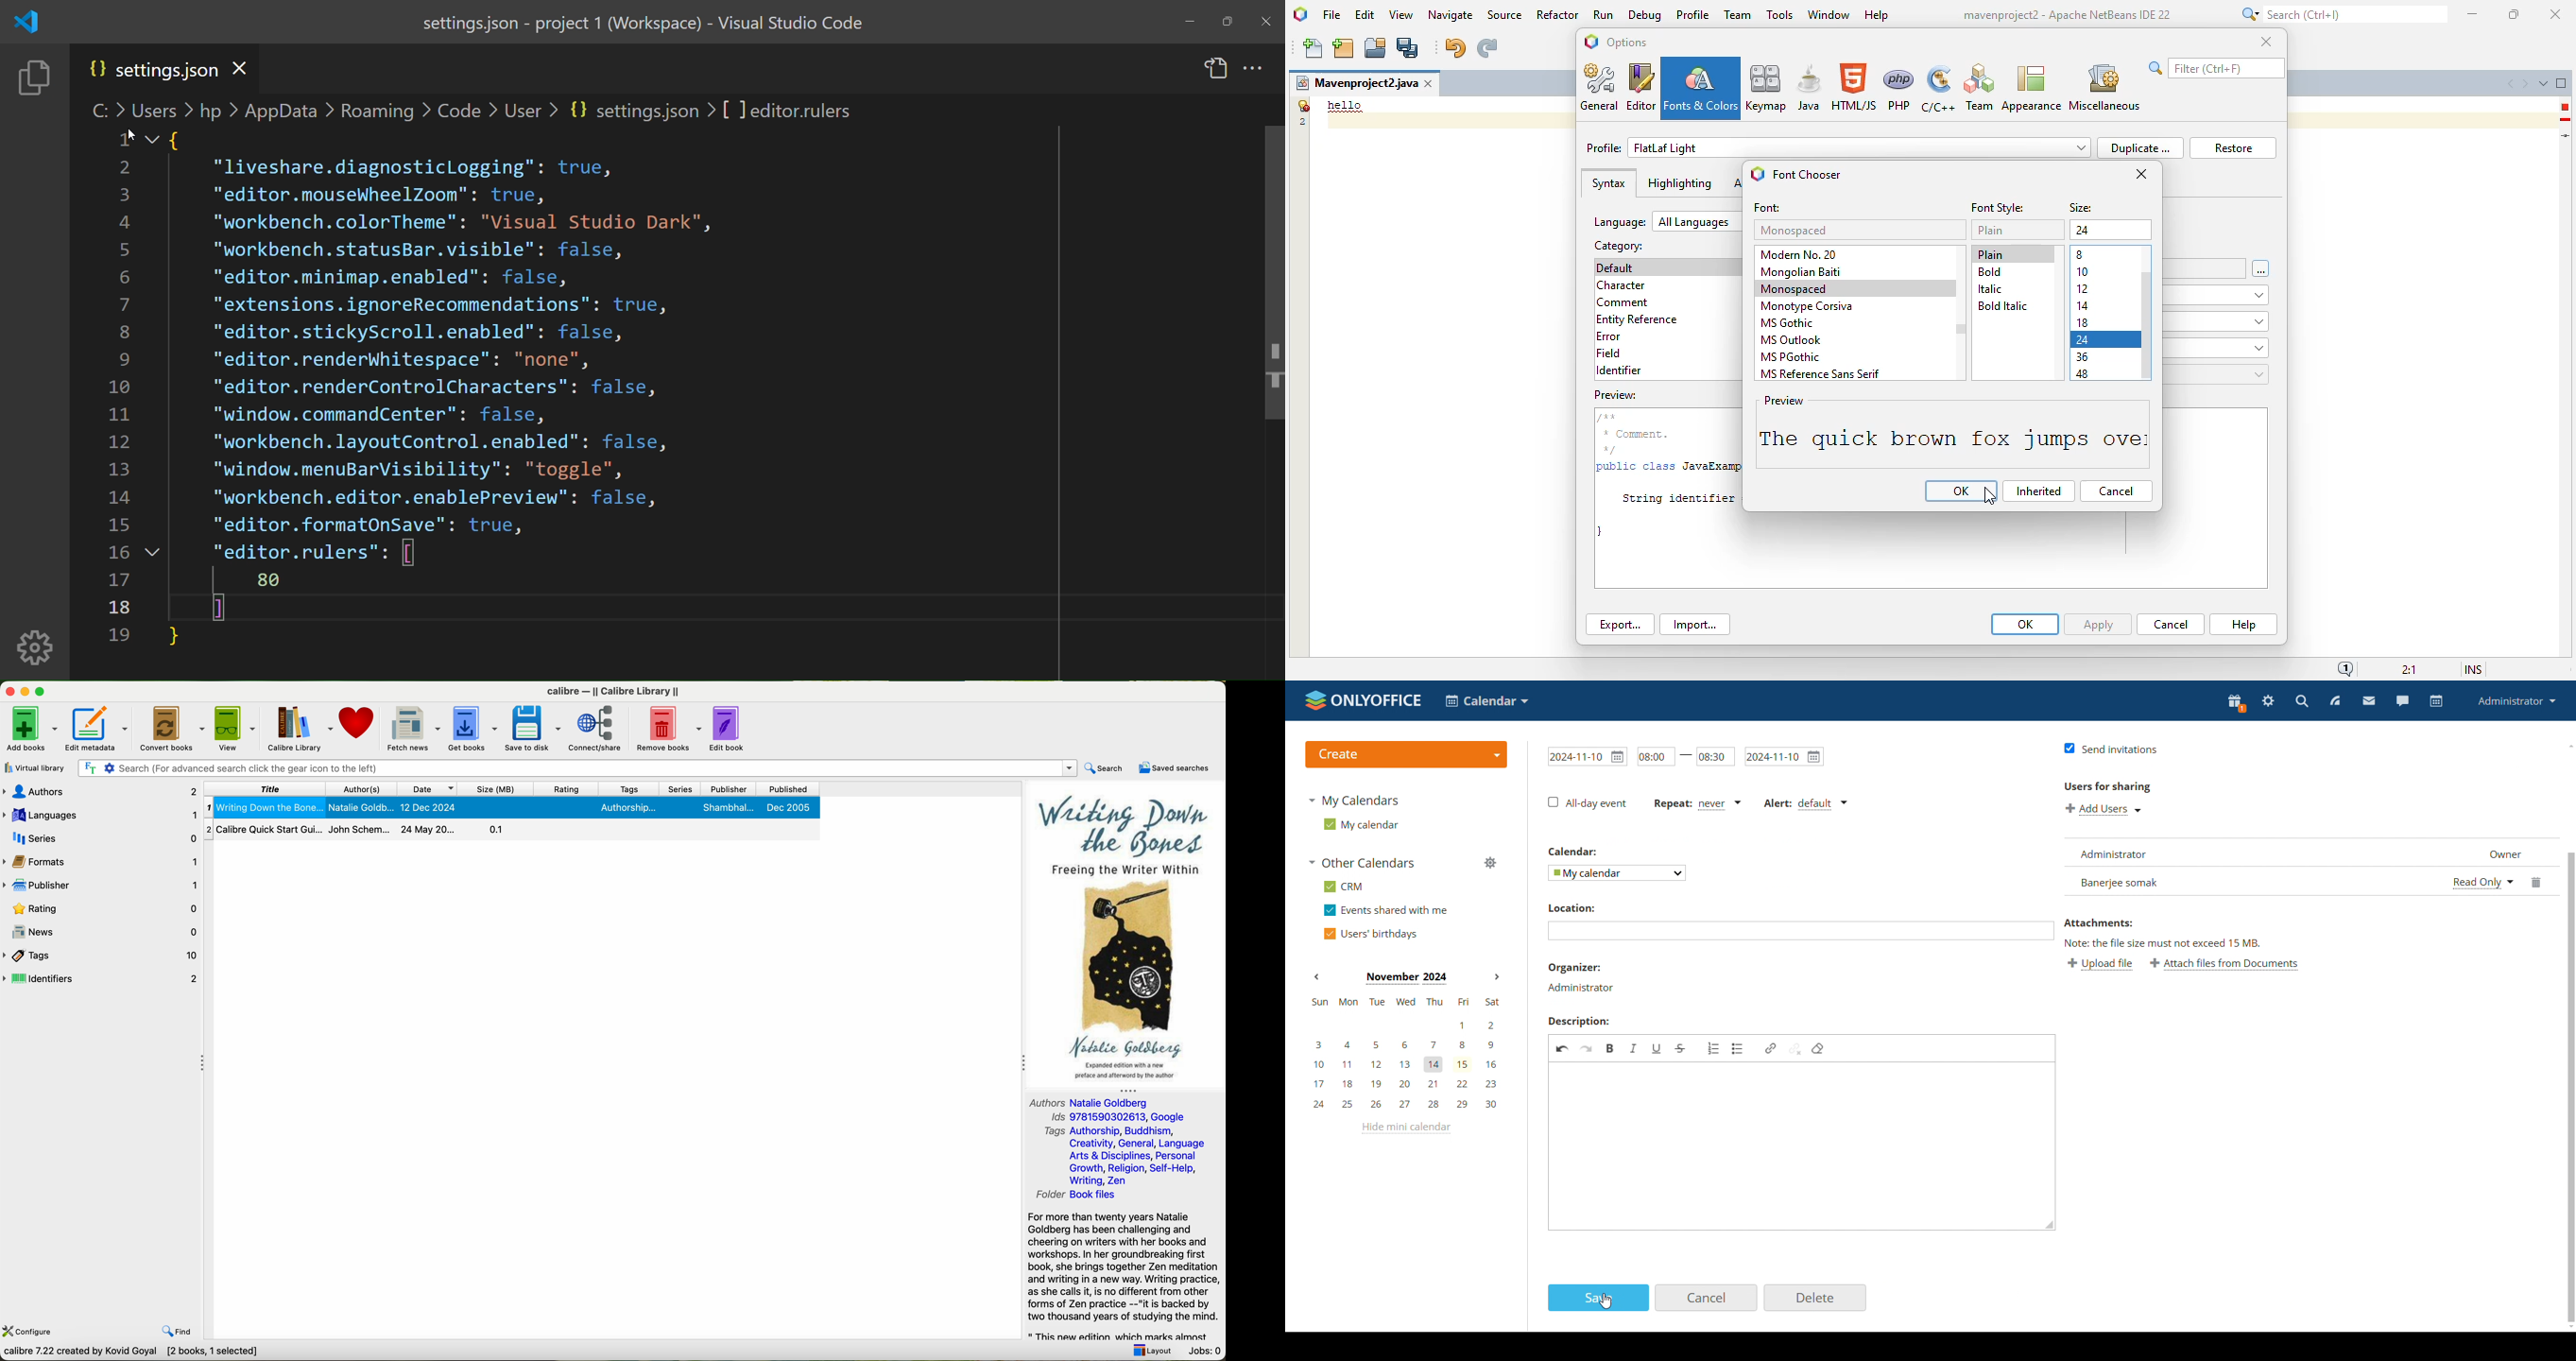 The image size is (2576, 1372). I want to click on Callibre 7.22 created by Kavid Goyal [0 books], so click(141, 1352).